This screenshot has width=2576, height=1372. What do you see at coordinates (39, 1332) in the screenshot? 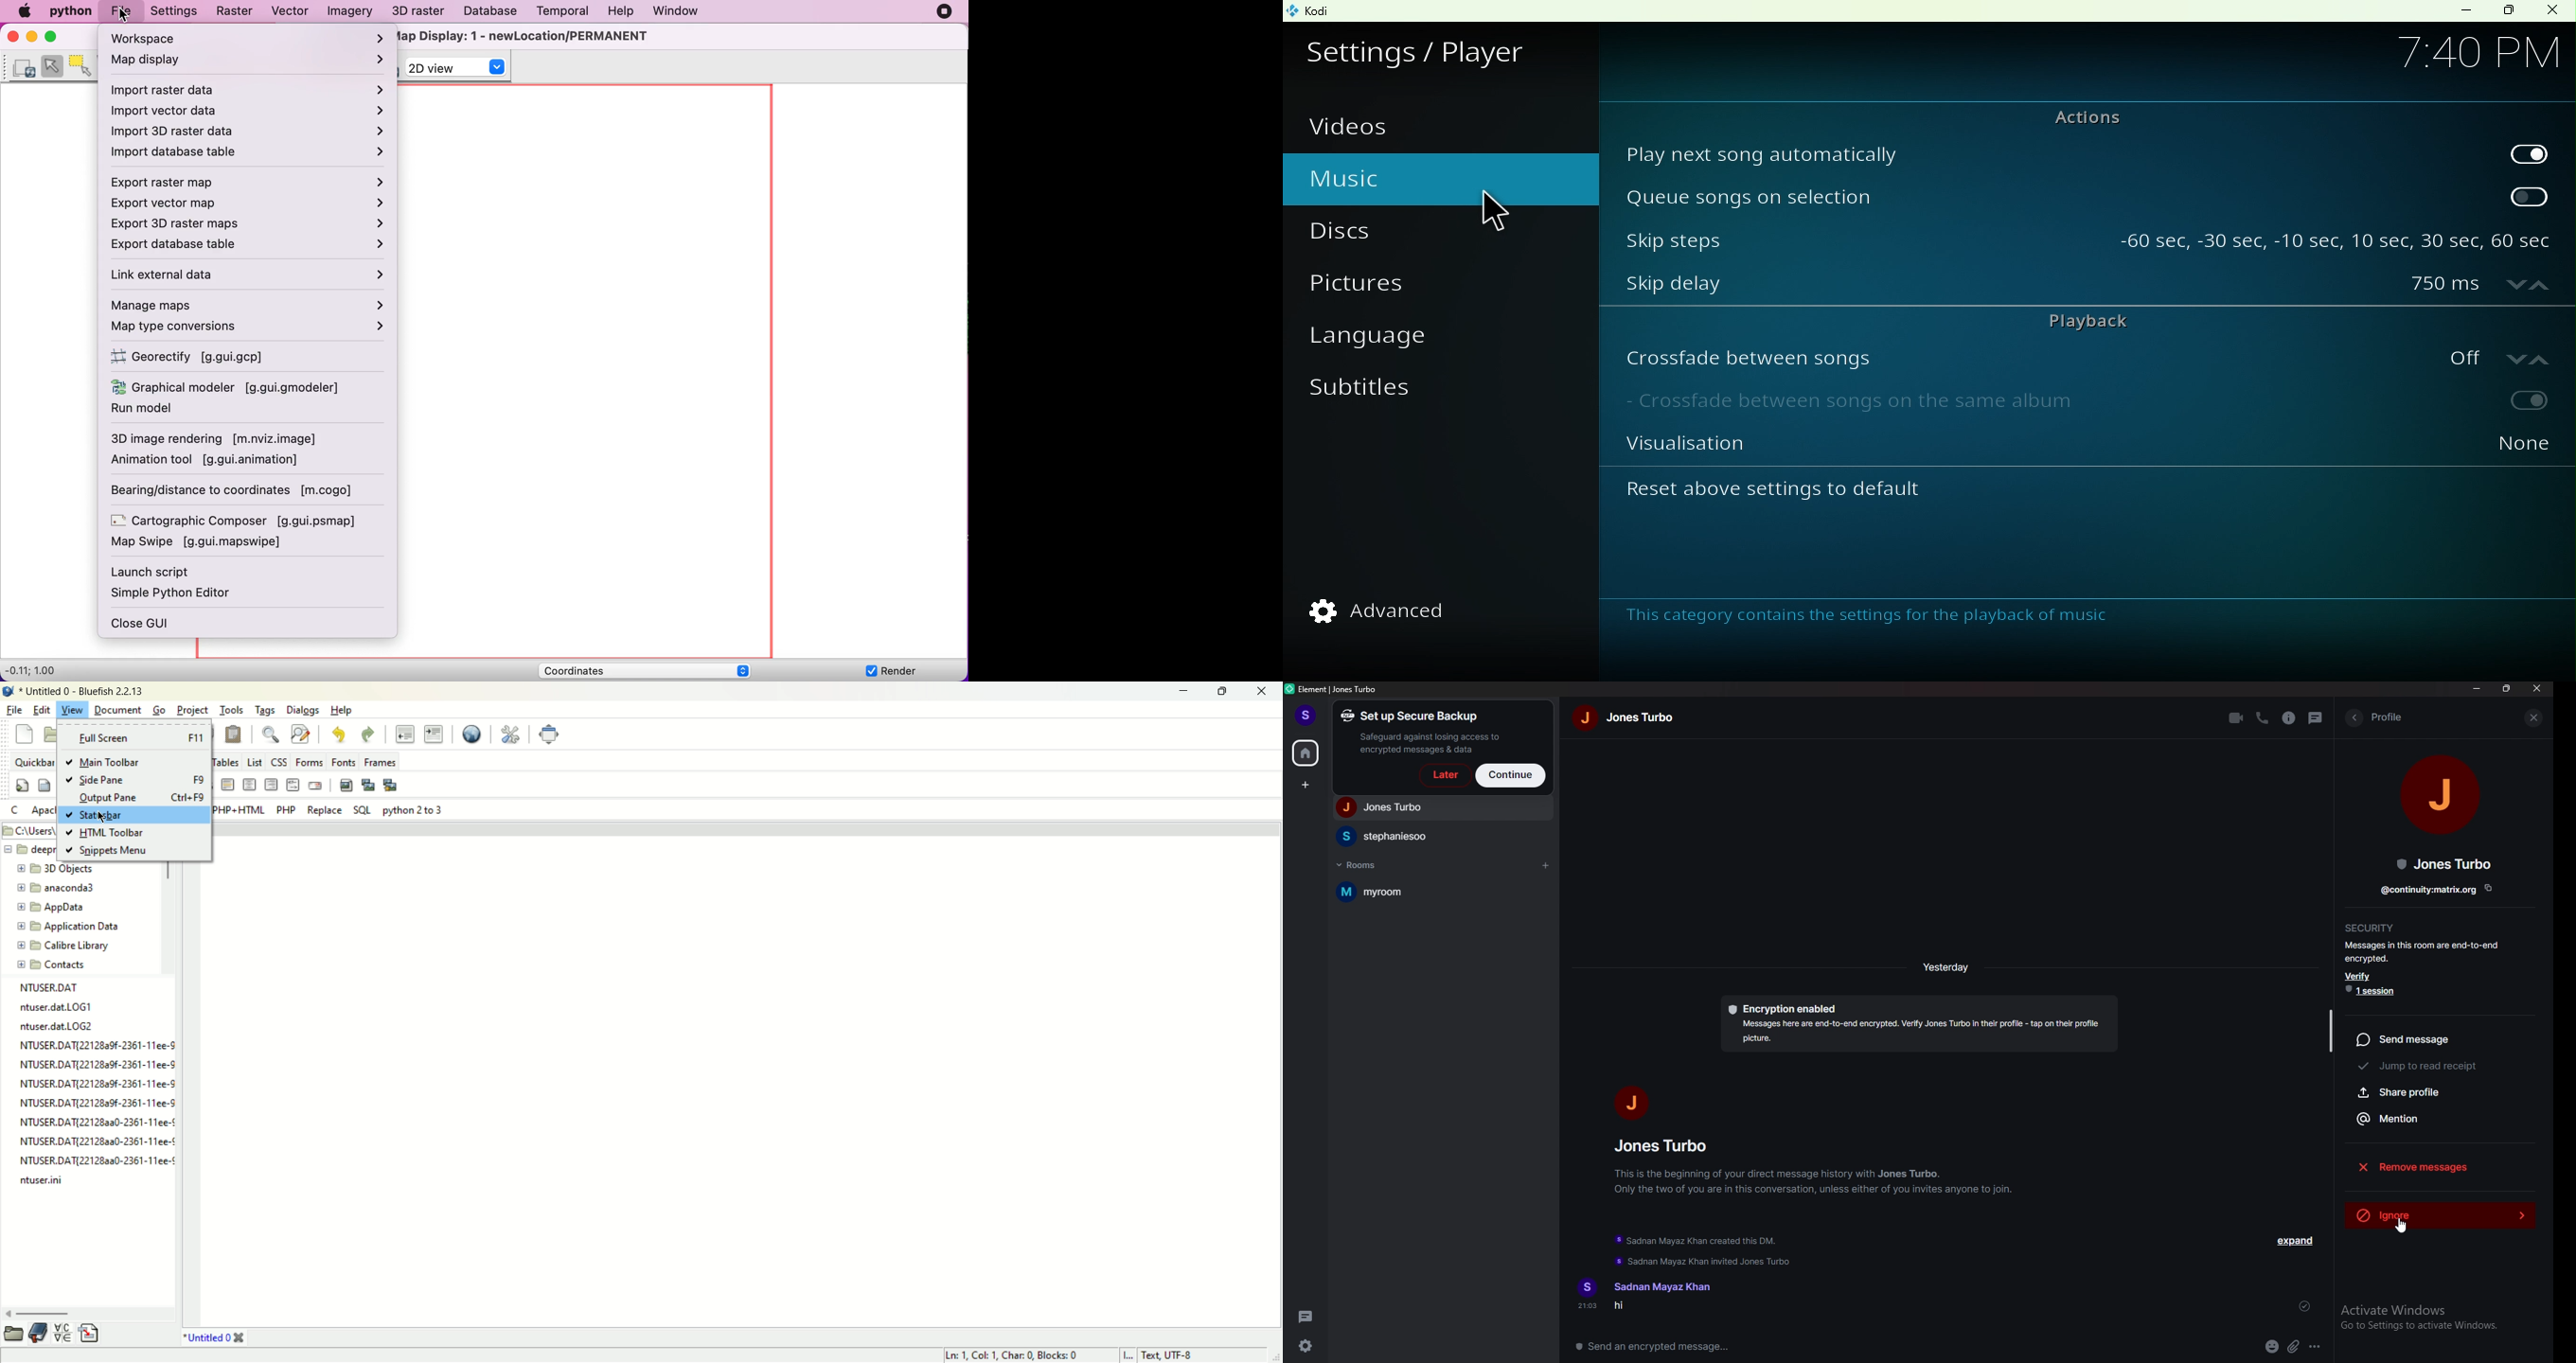
I see `bookmark` at bounding box center [39, 1332].